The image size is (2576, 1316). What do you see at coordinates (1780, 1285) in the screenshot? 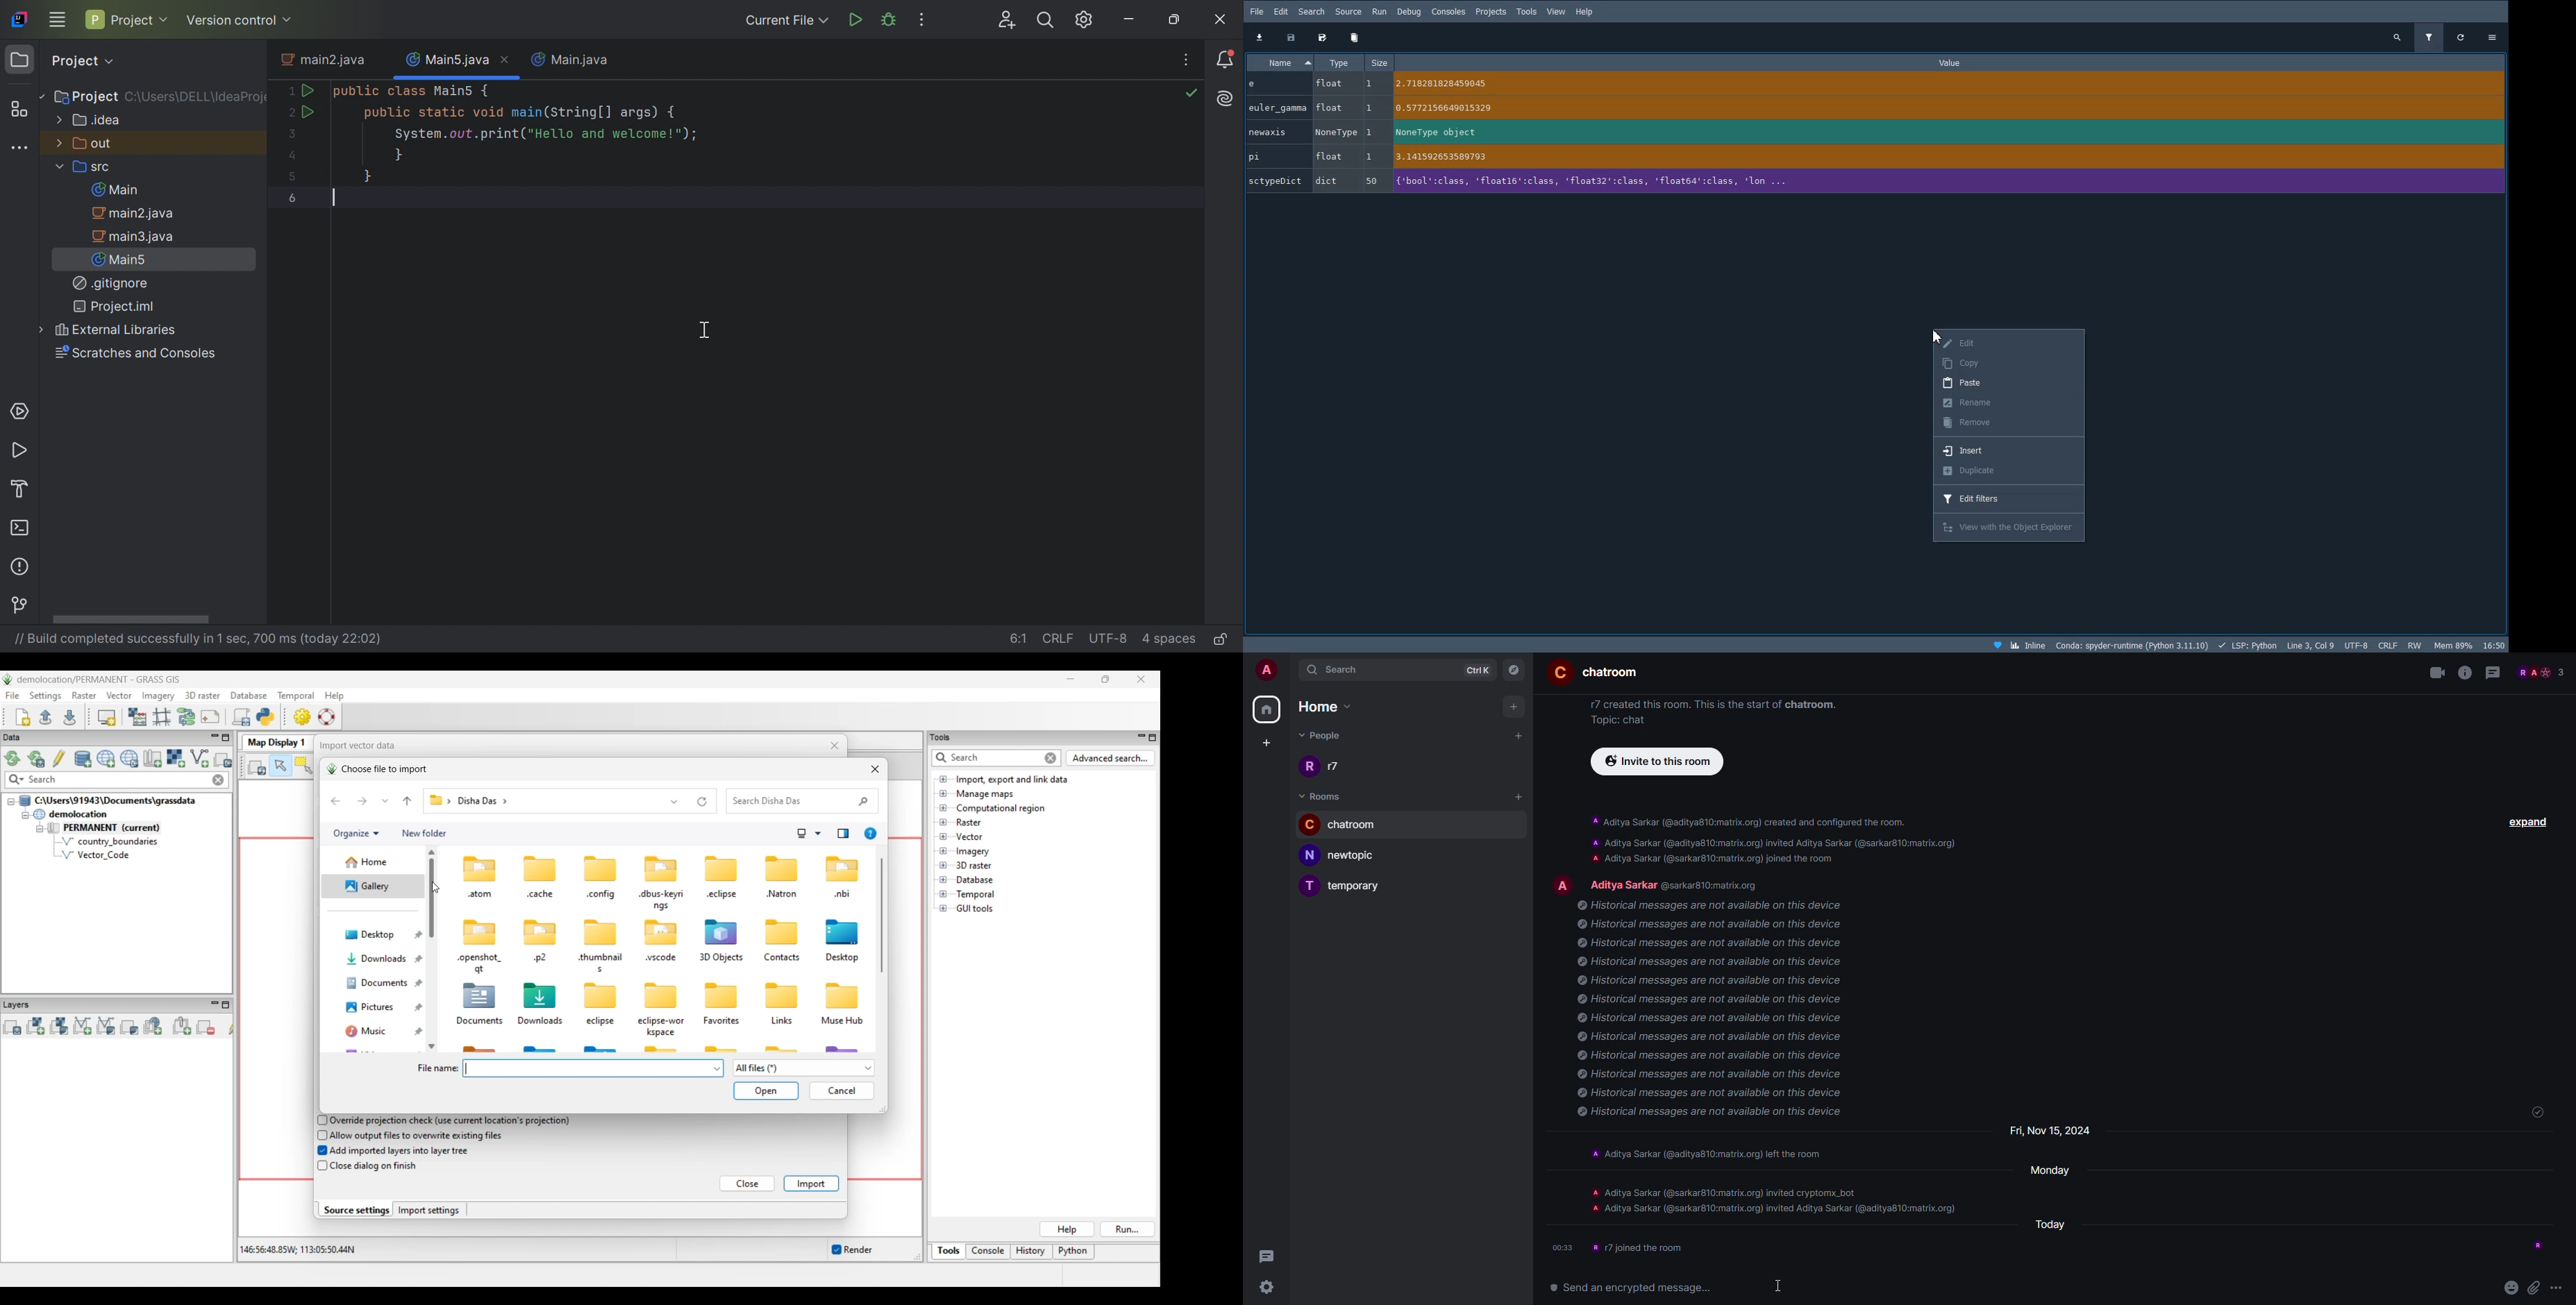
I see `cursor` at bounding box center [1780, 1285].